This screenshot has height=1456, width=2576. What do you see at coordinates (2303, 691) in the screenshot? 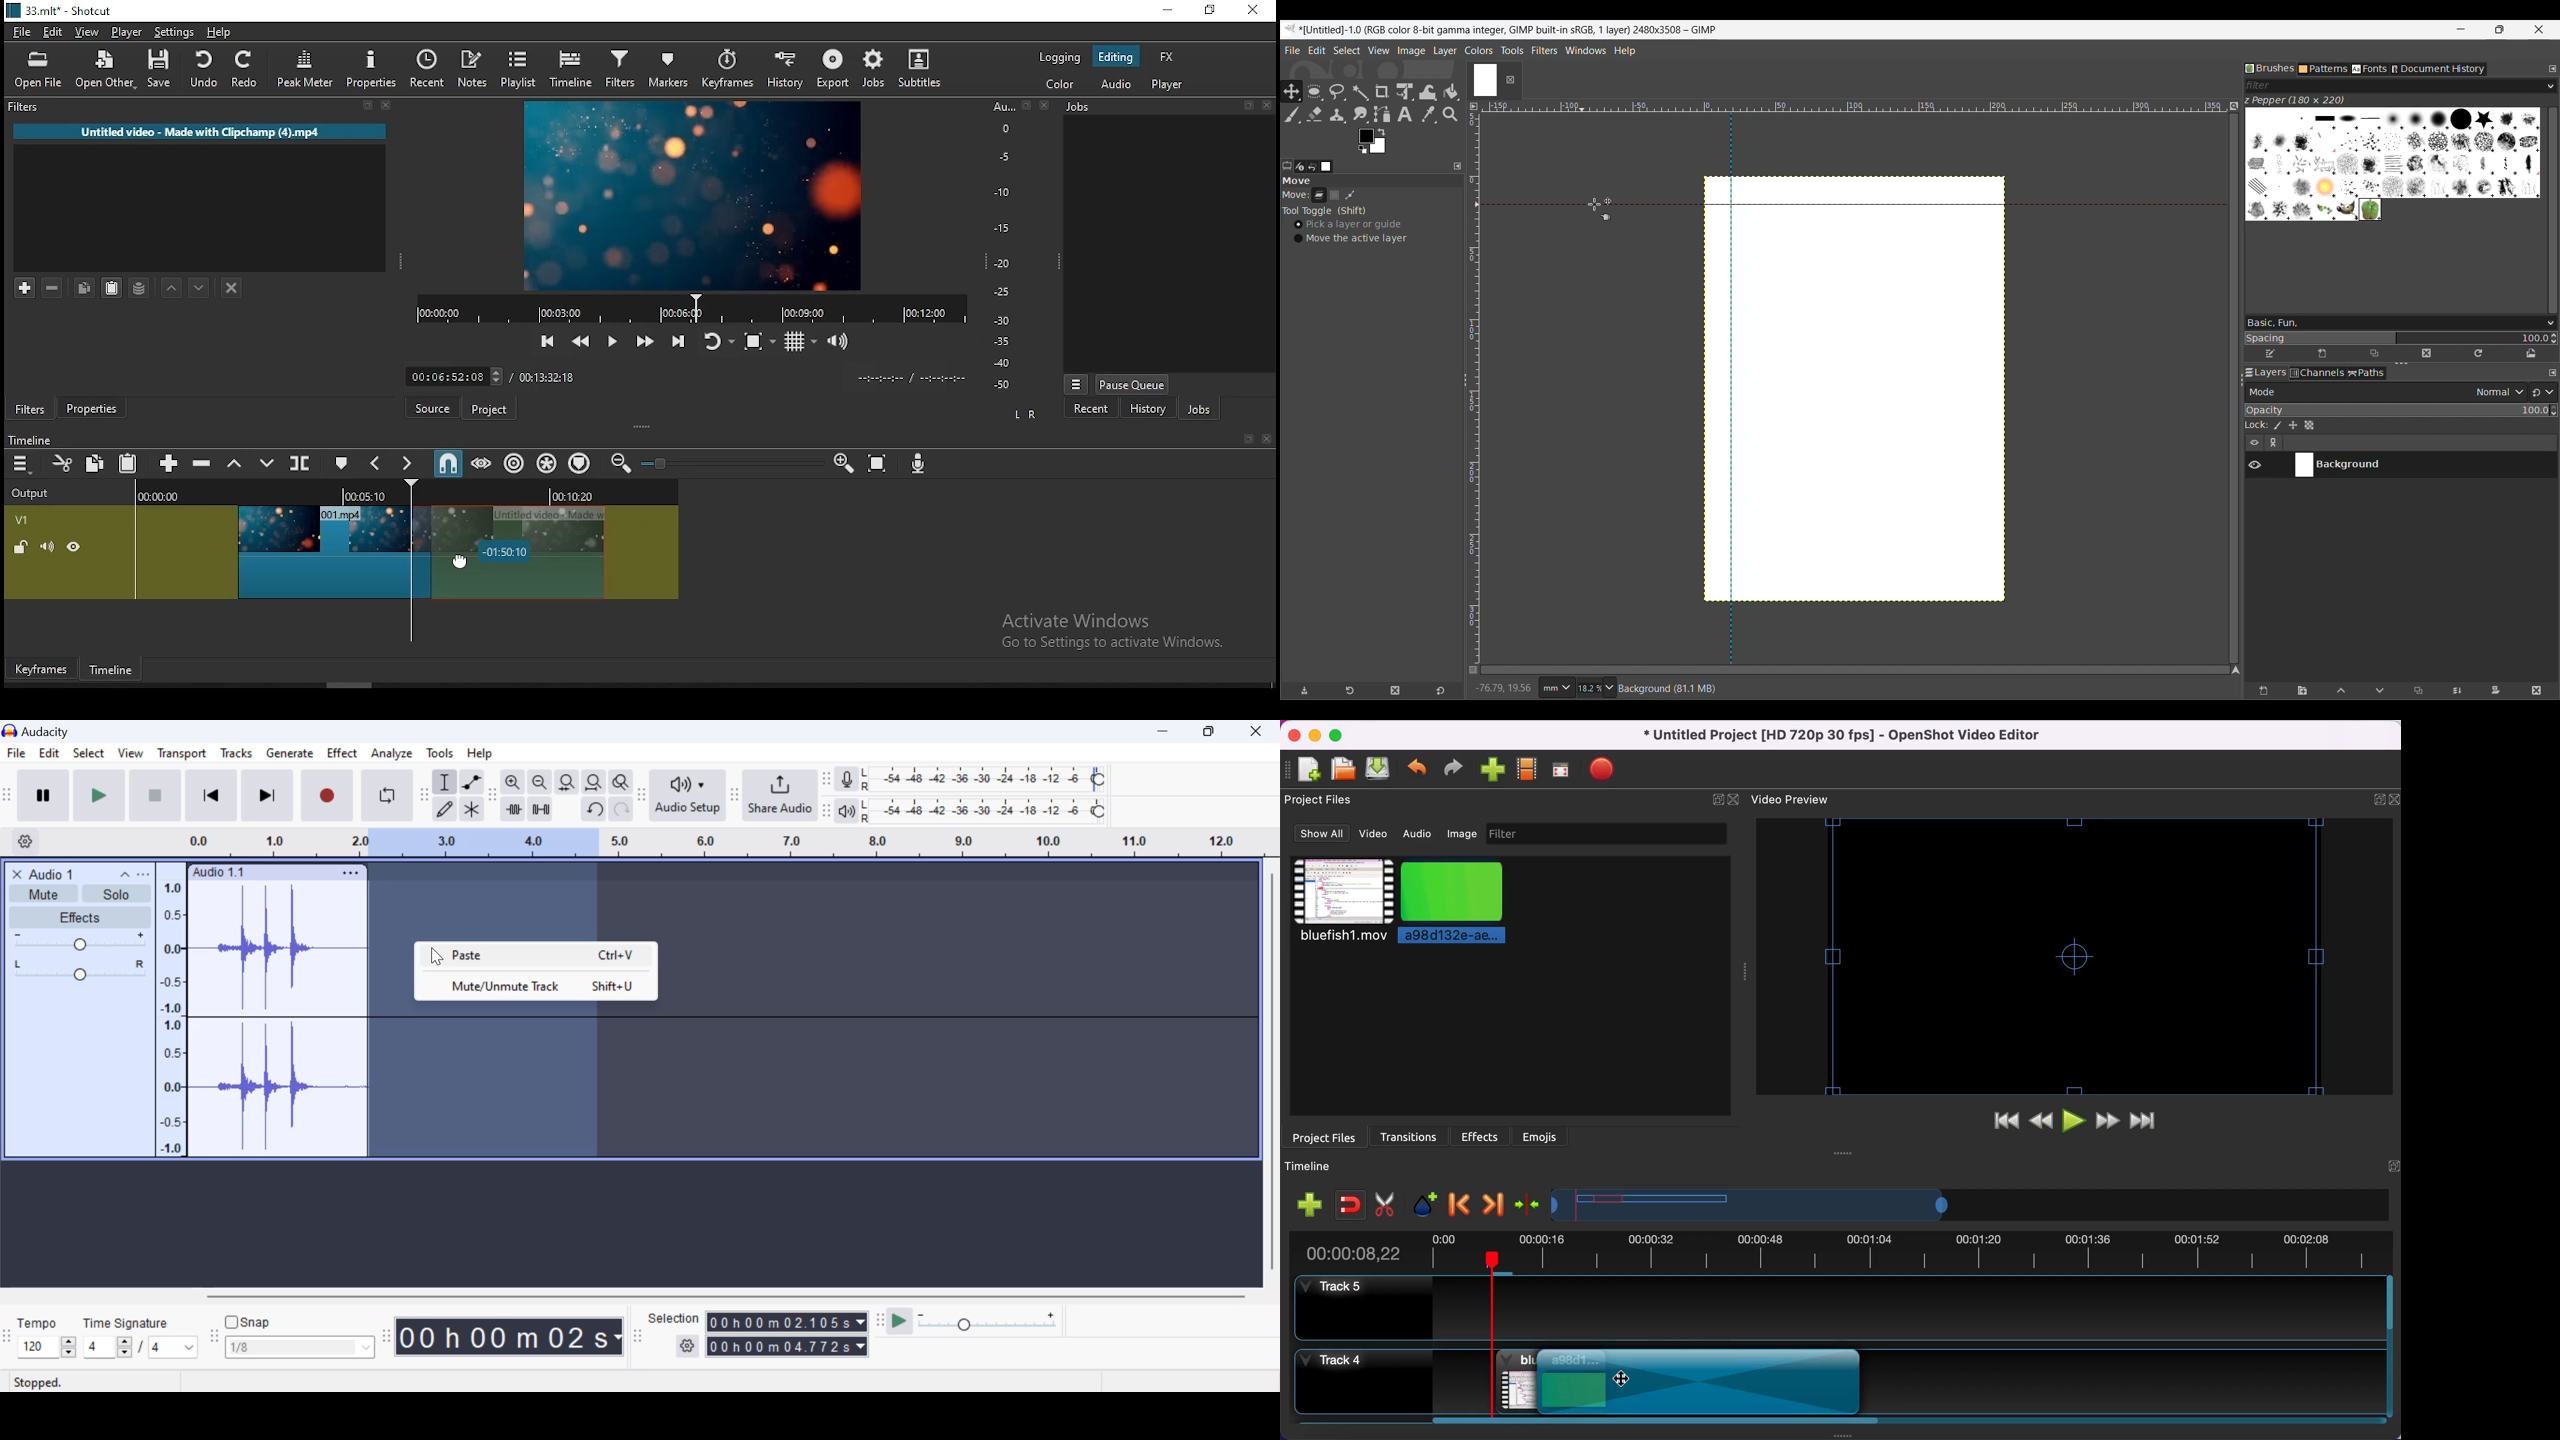
I see `Create a new layer group` at bounding box center [2303, 691].